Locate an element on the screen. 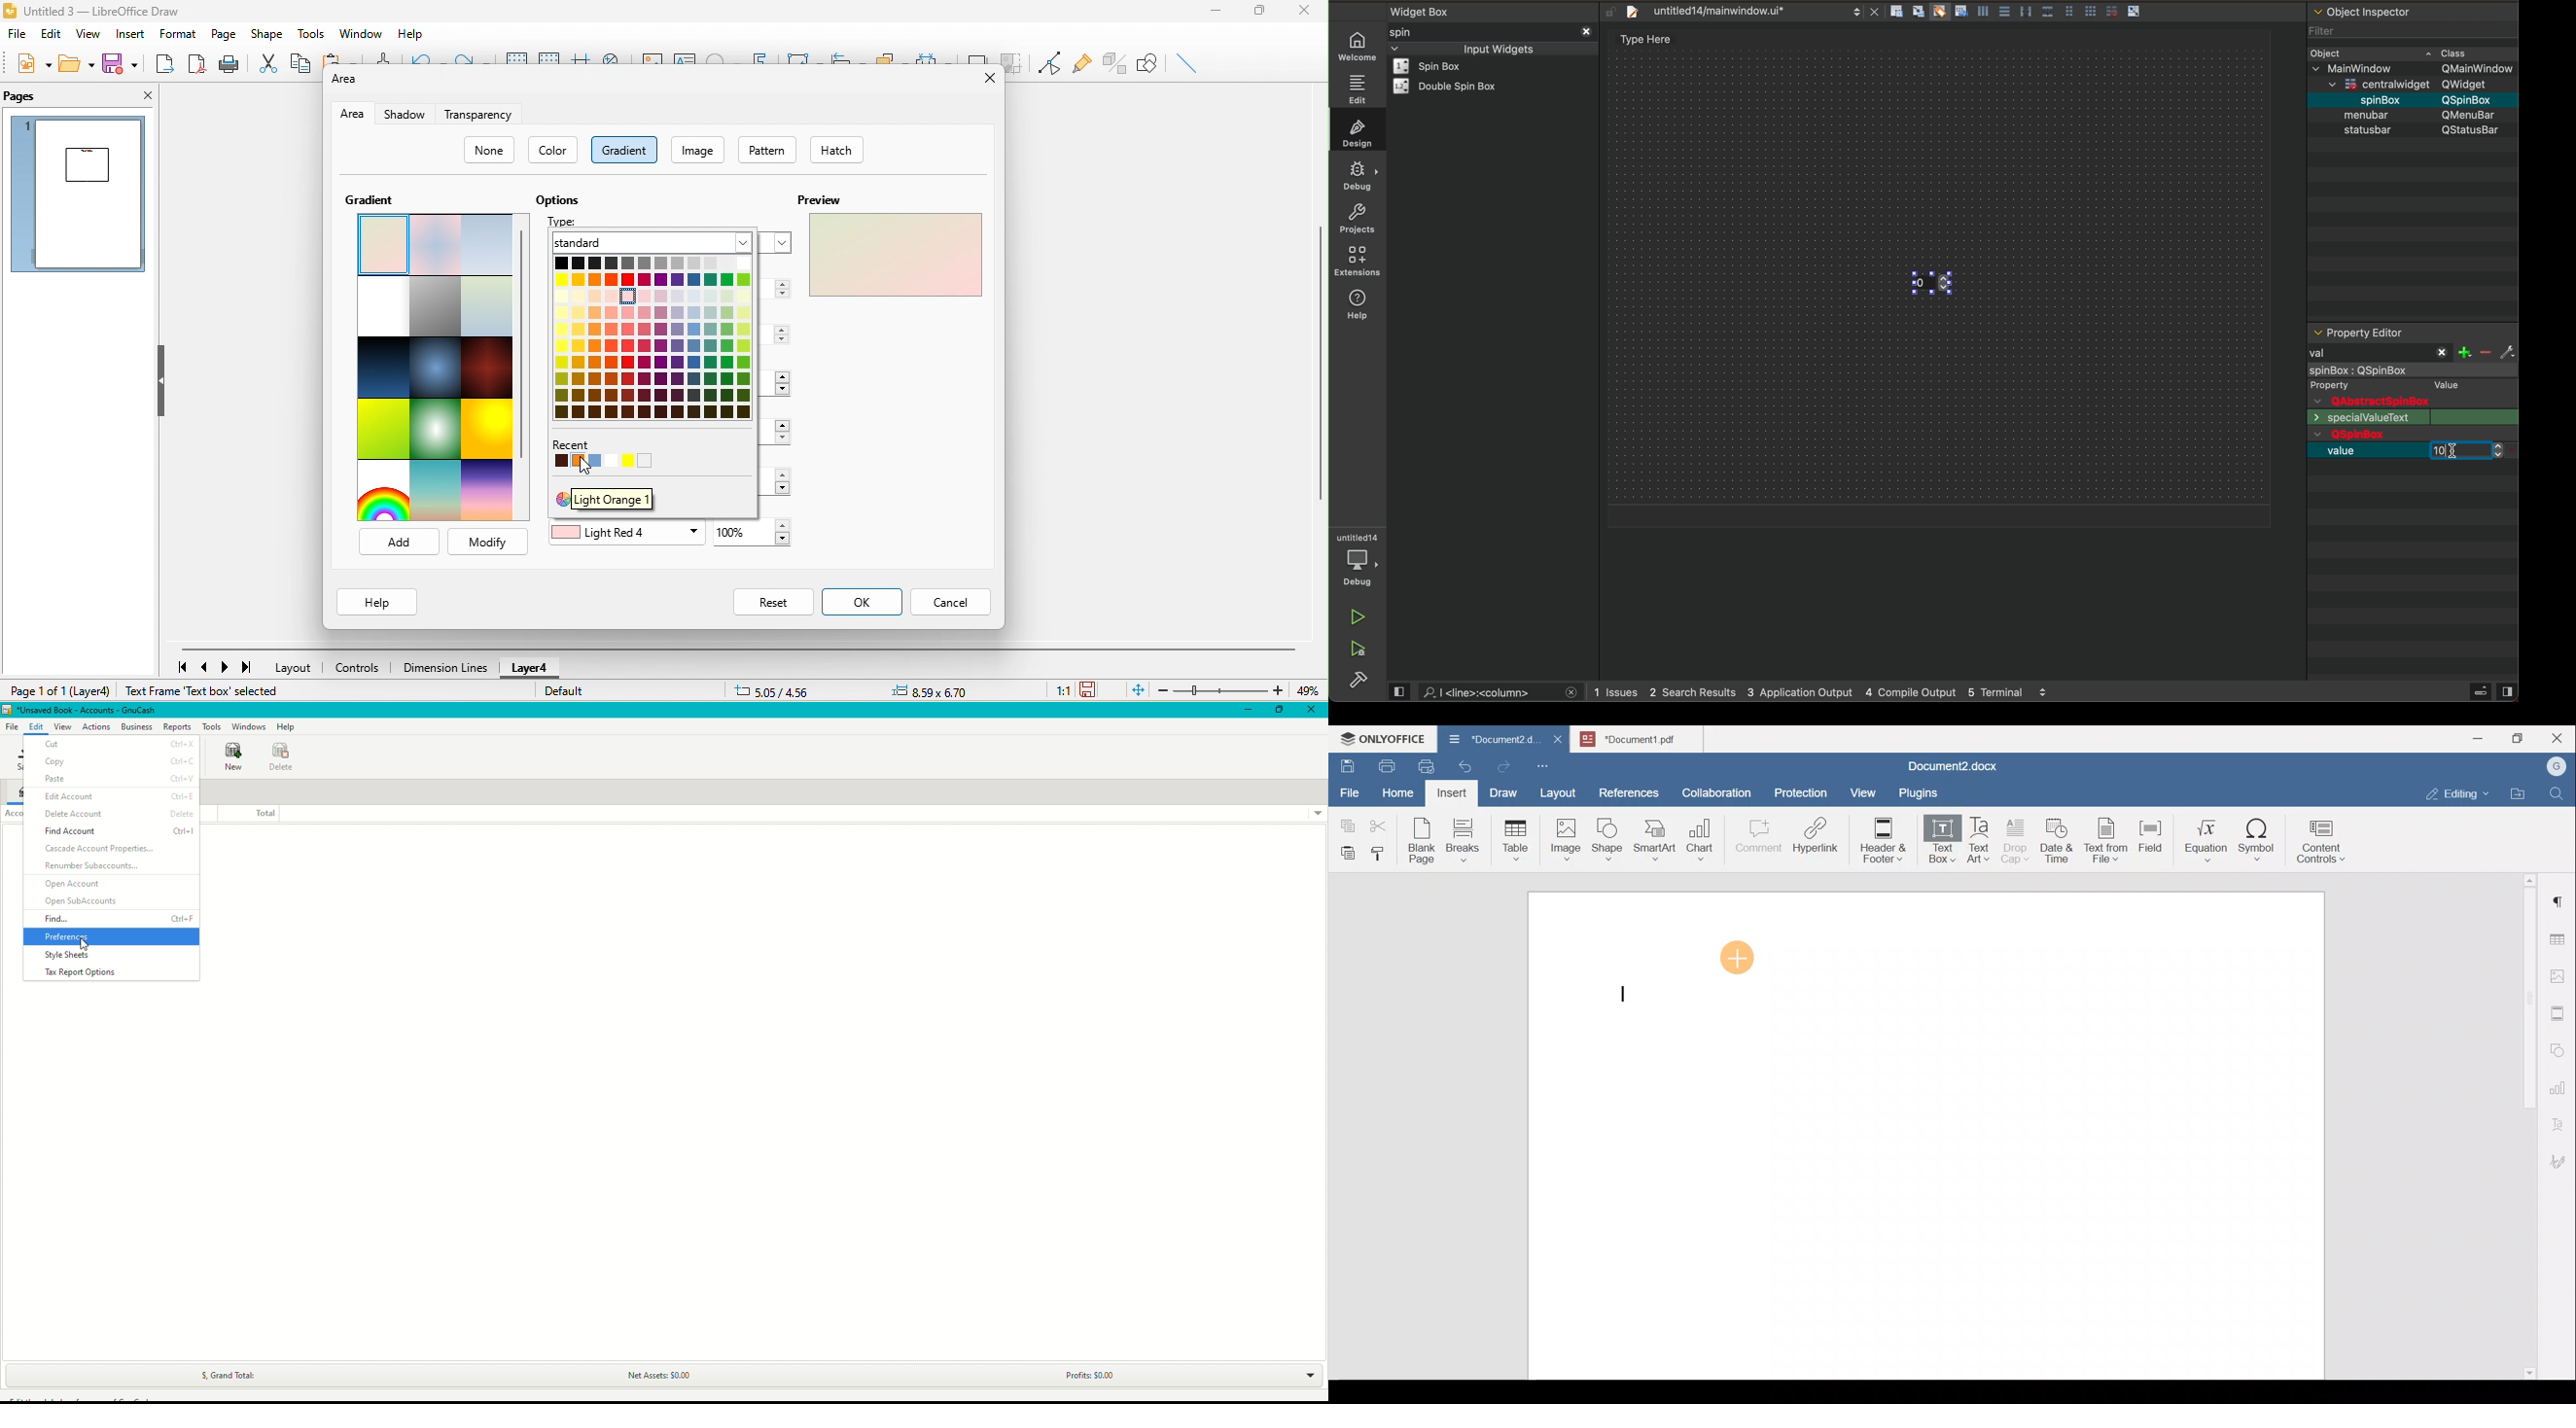 The image size is (2576, 1428). Drop Down is located at coordinates (1301, 1375).